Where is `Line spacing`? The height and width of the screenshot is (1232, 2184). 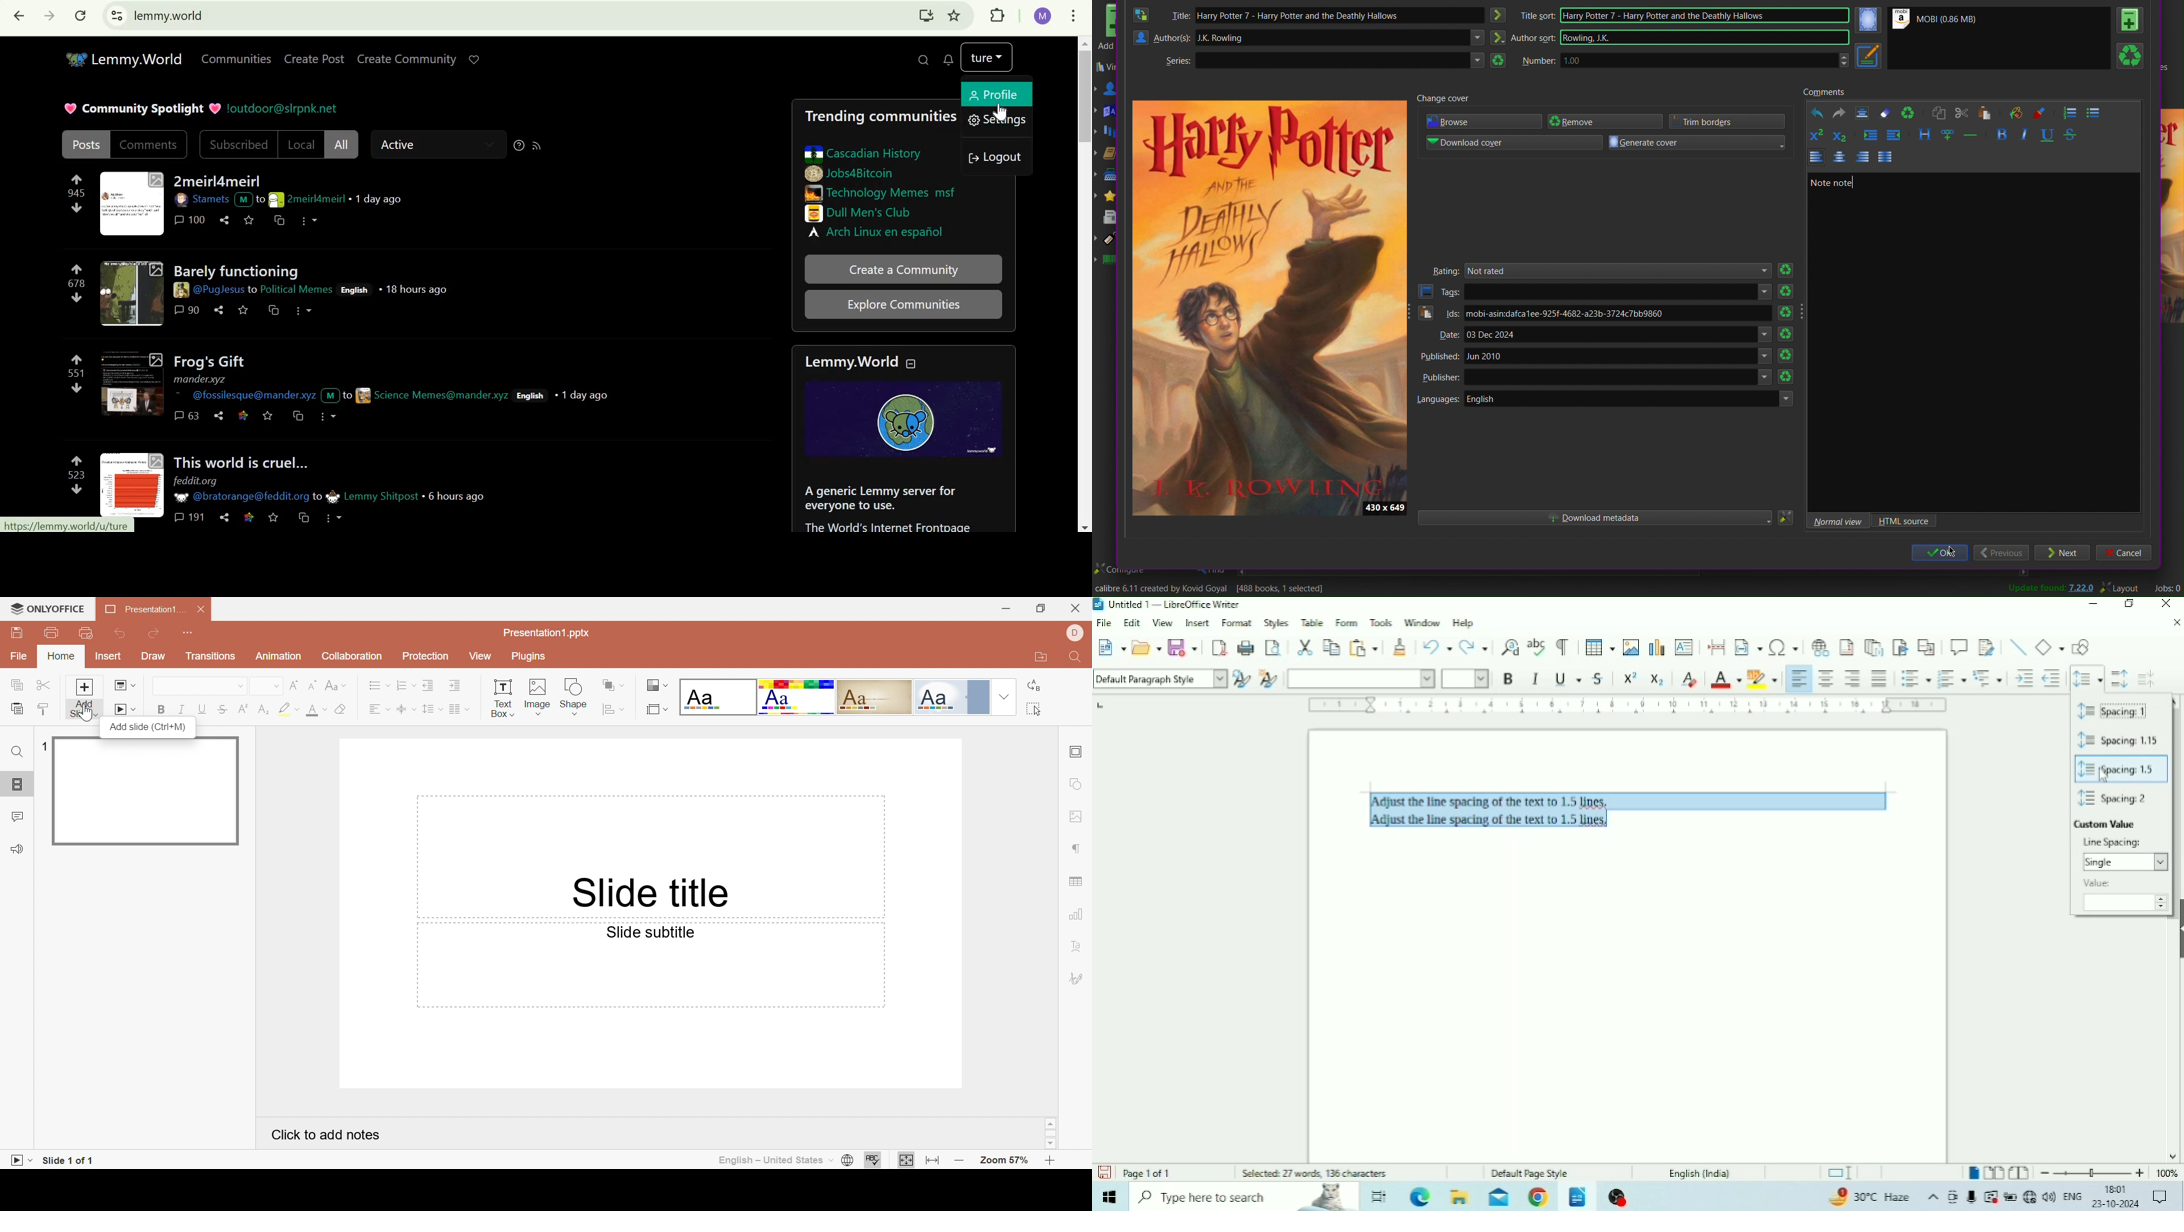
Line spacing is located at coordinates (432, 708).